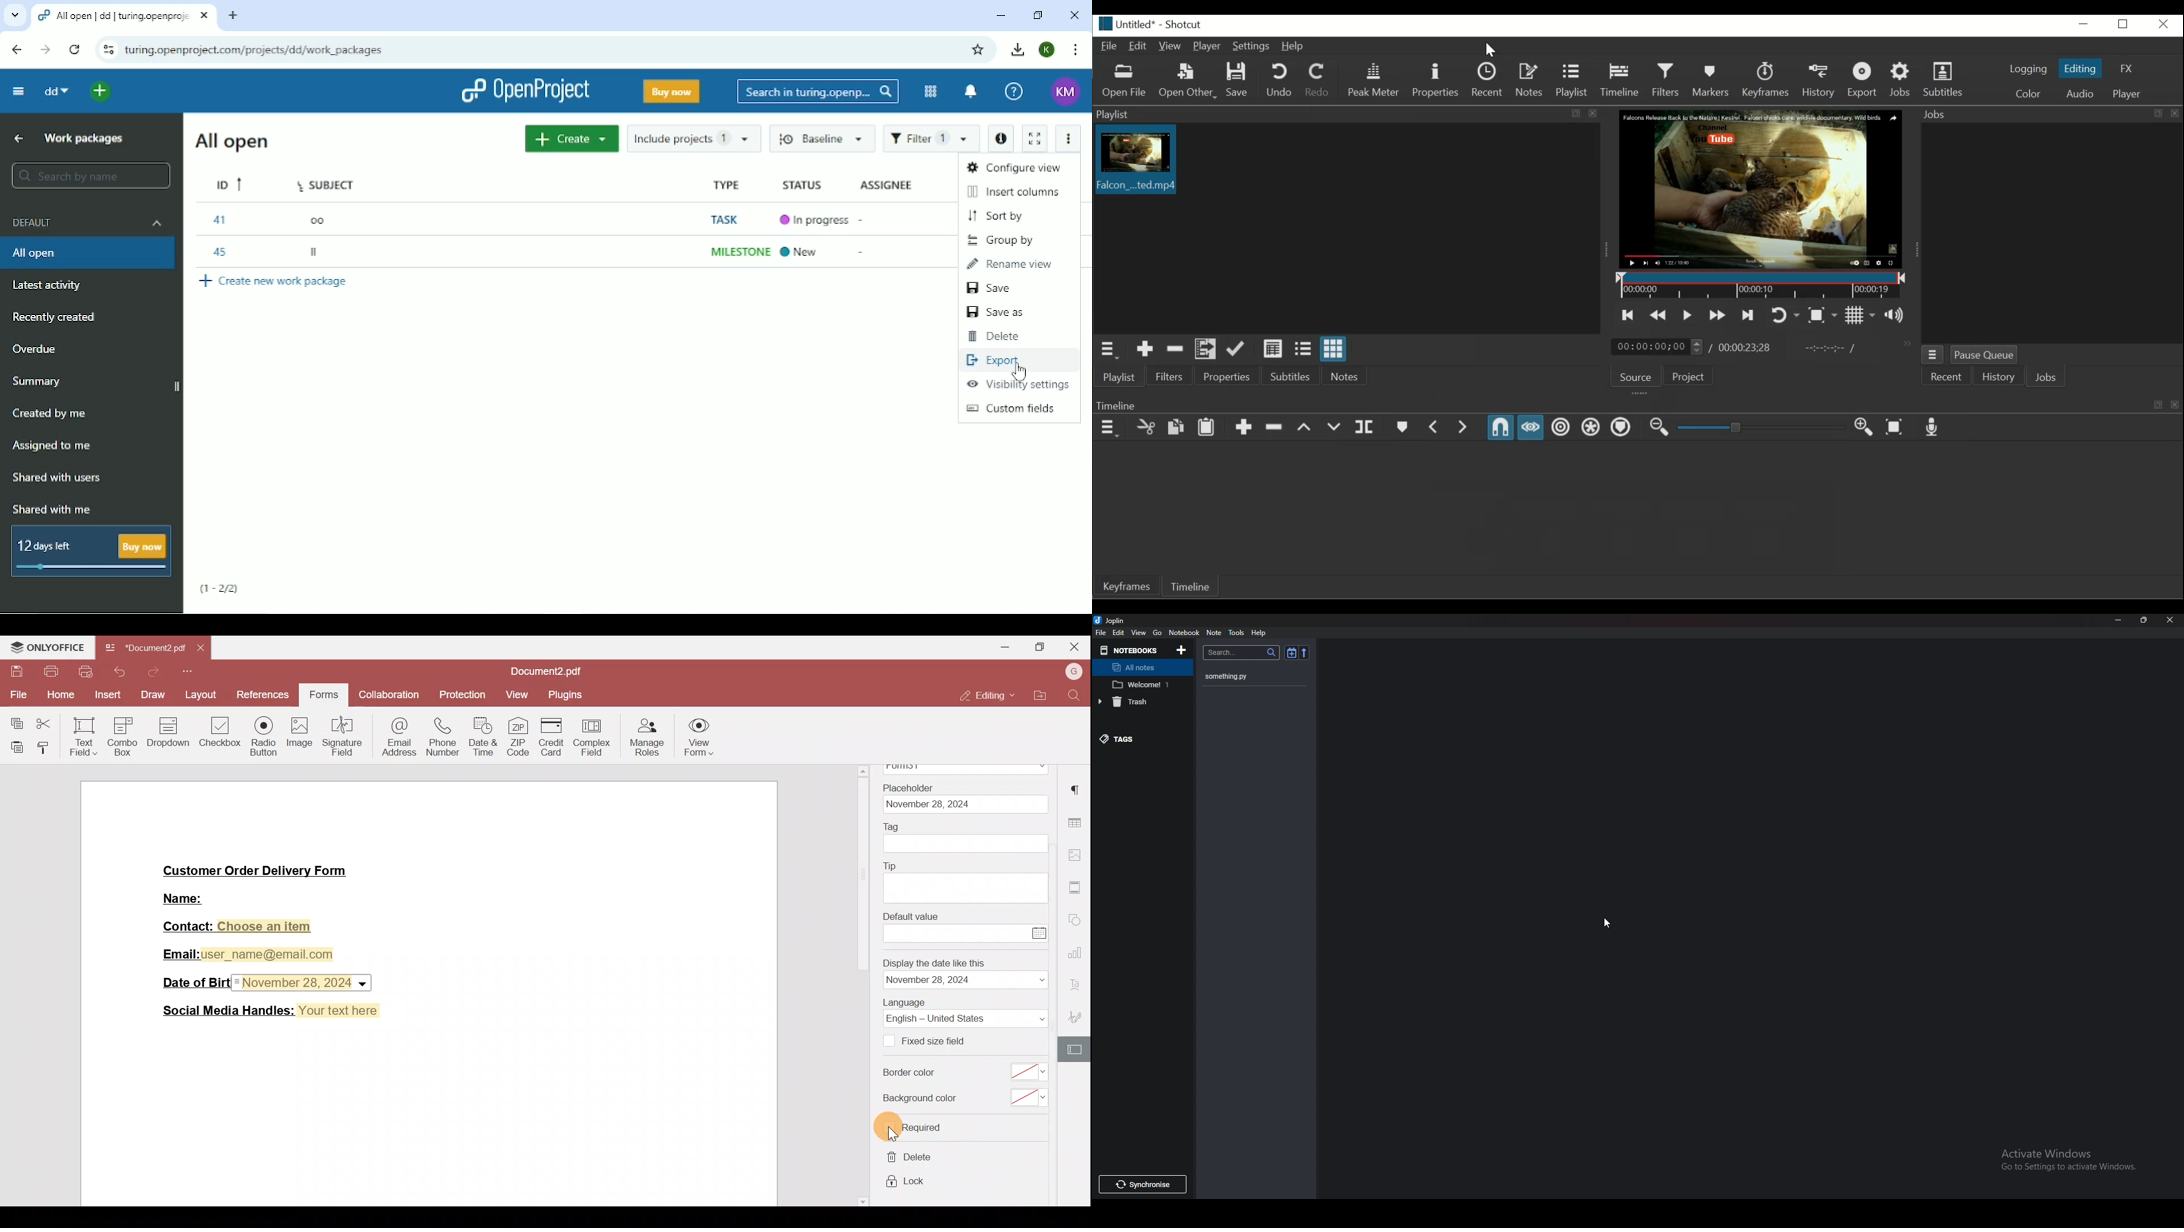 The width and height of the screenshot is (2184, 1232). Describe the element at coordinates (1138, 700) in the screenshot. I see `trash` at that location.